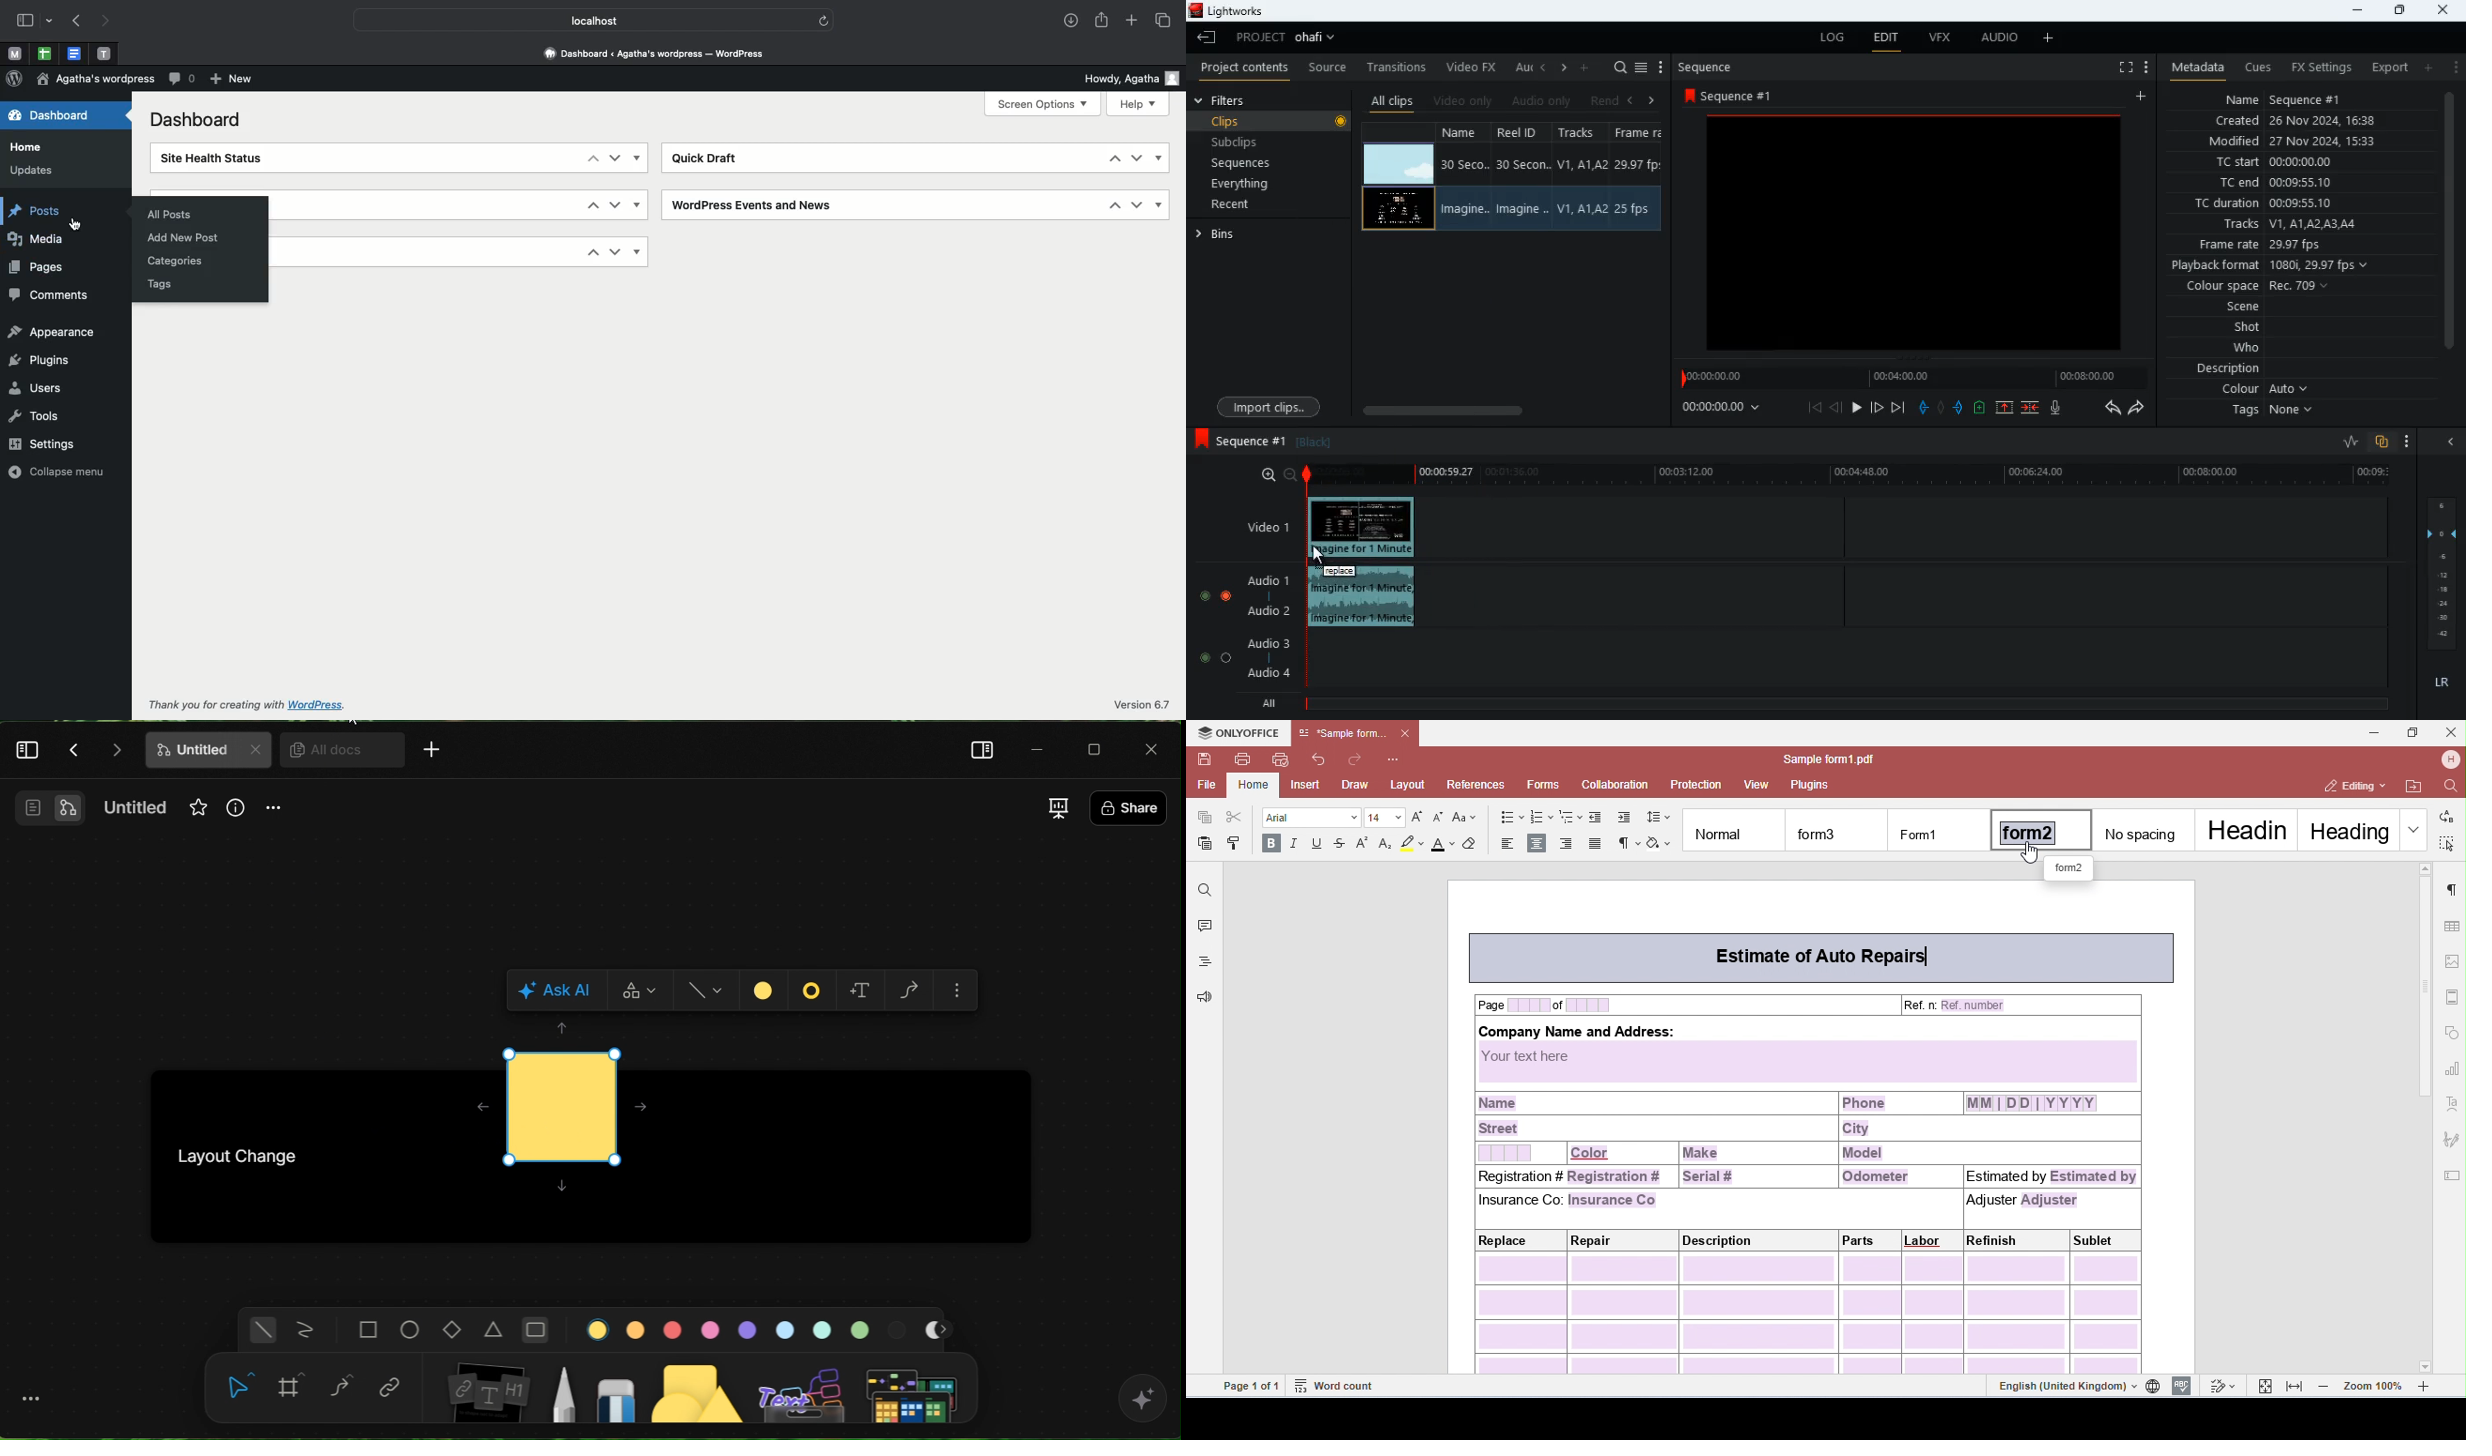 The image size is (2492, 1456). I want to click on Sahpes, so click(707, 991).